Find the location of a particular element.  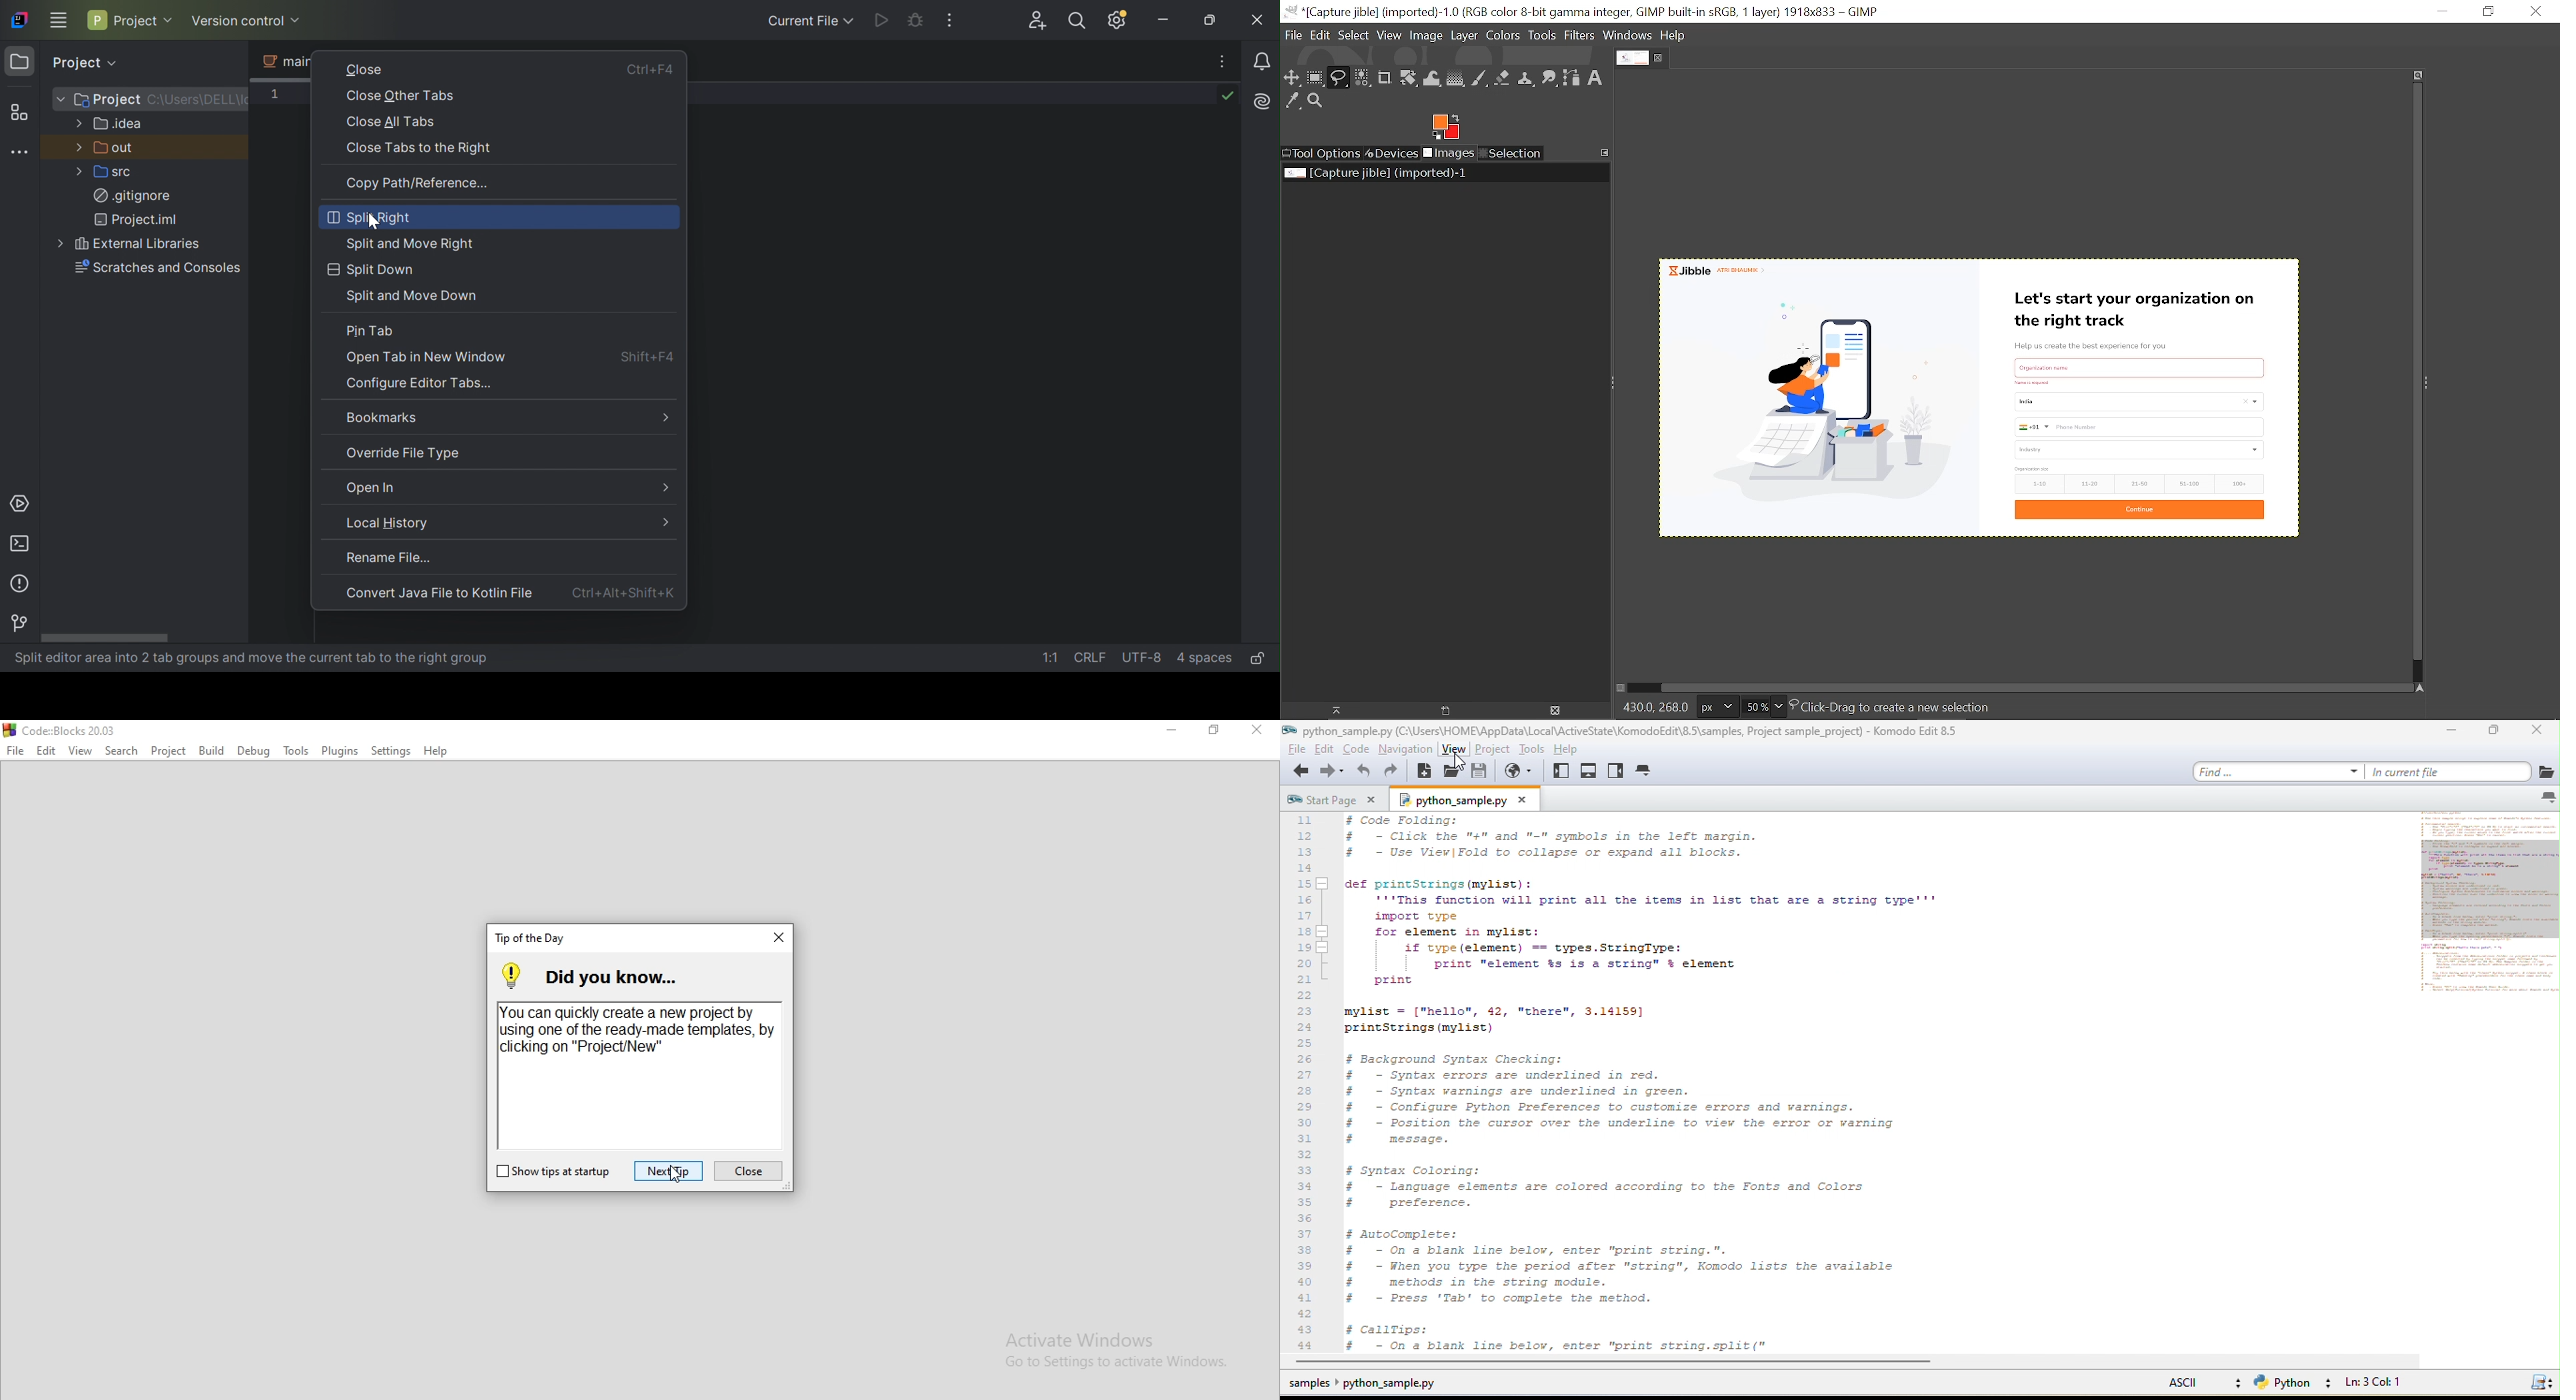

Color picker tool is located at coordinates (1293, 102).